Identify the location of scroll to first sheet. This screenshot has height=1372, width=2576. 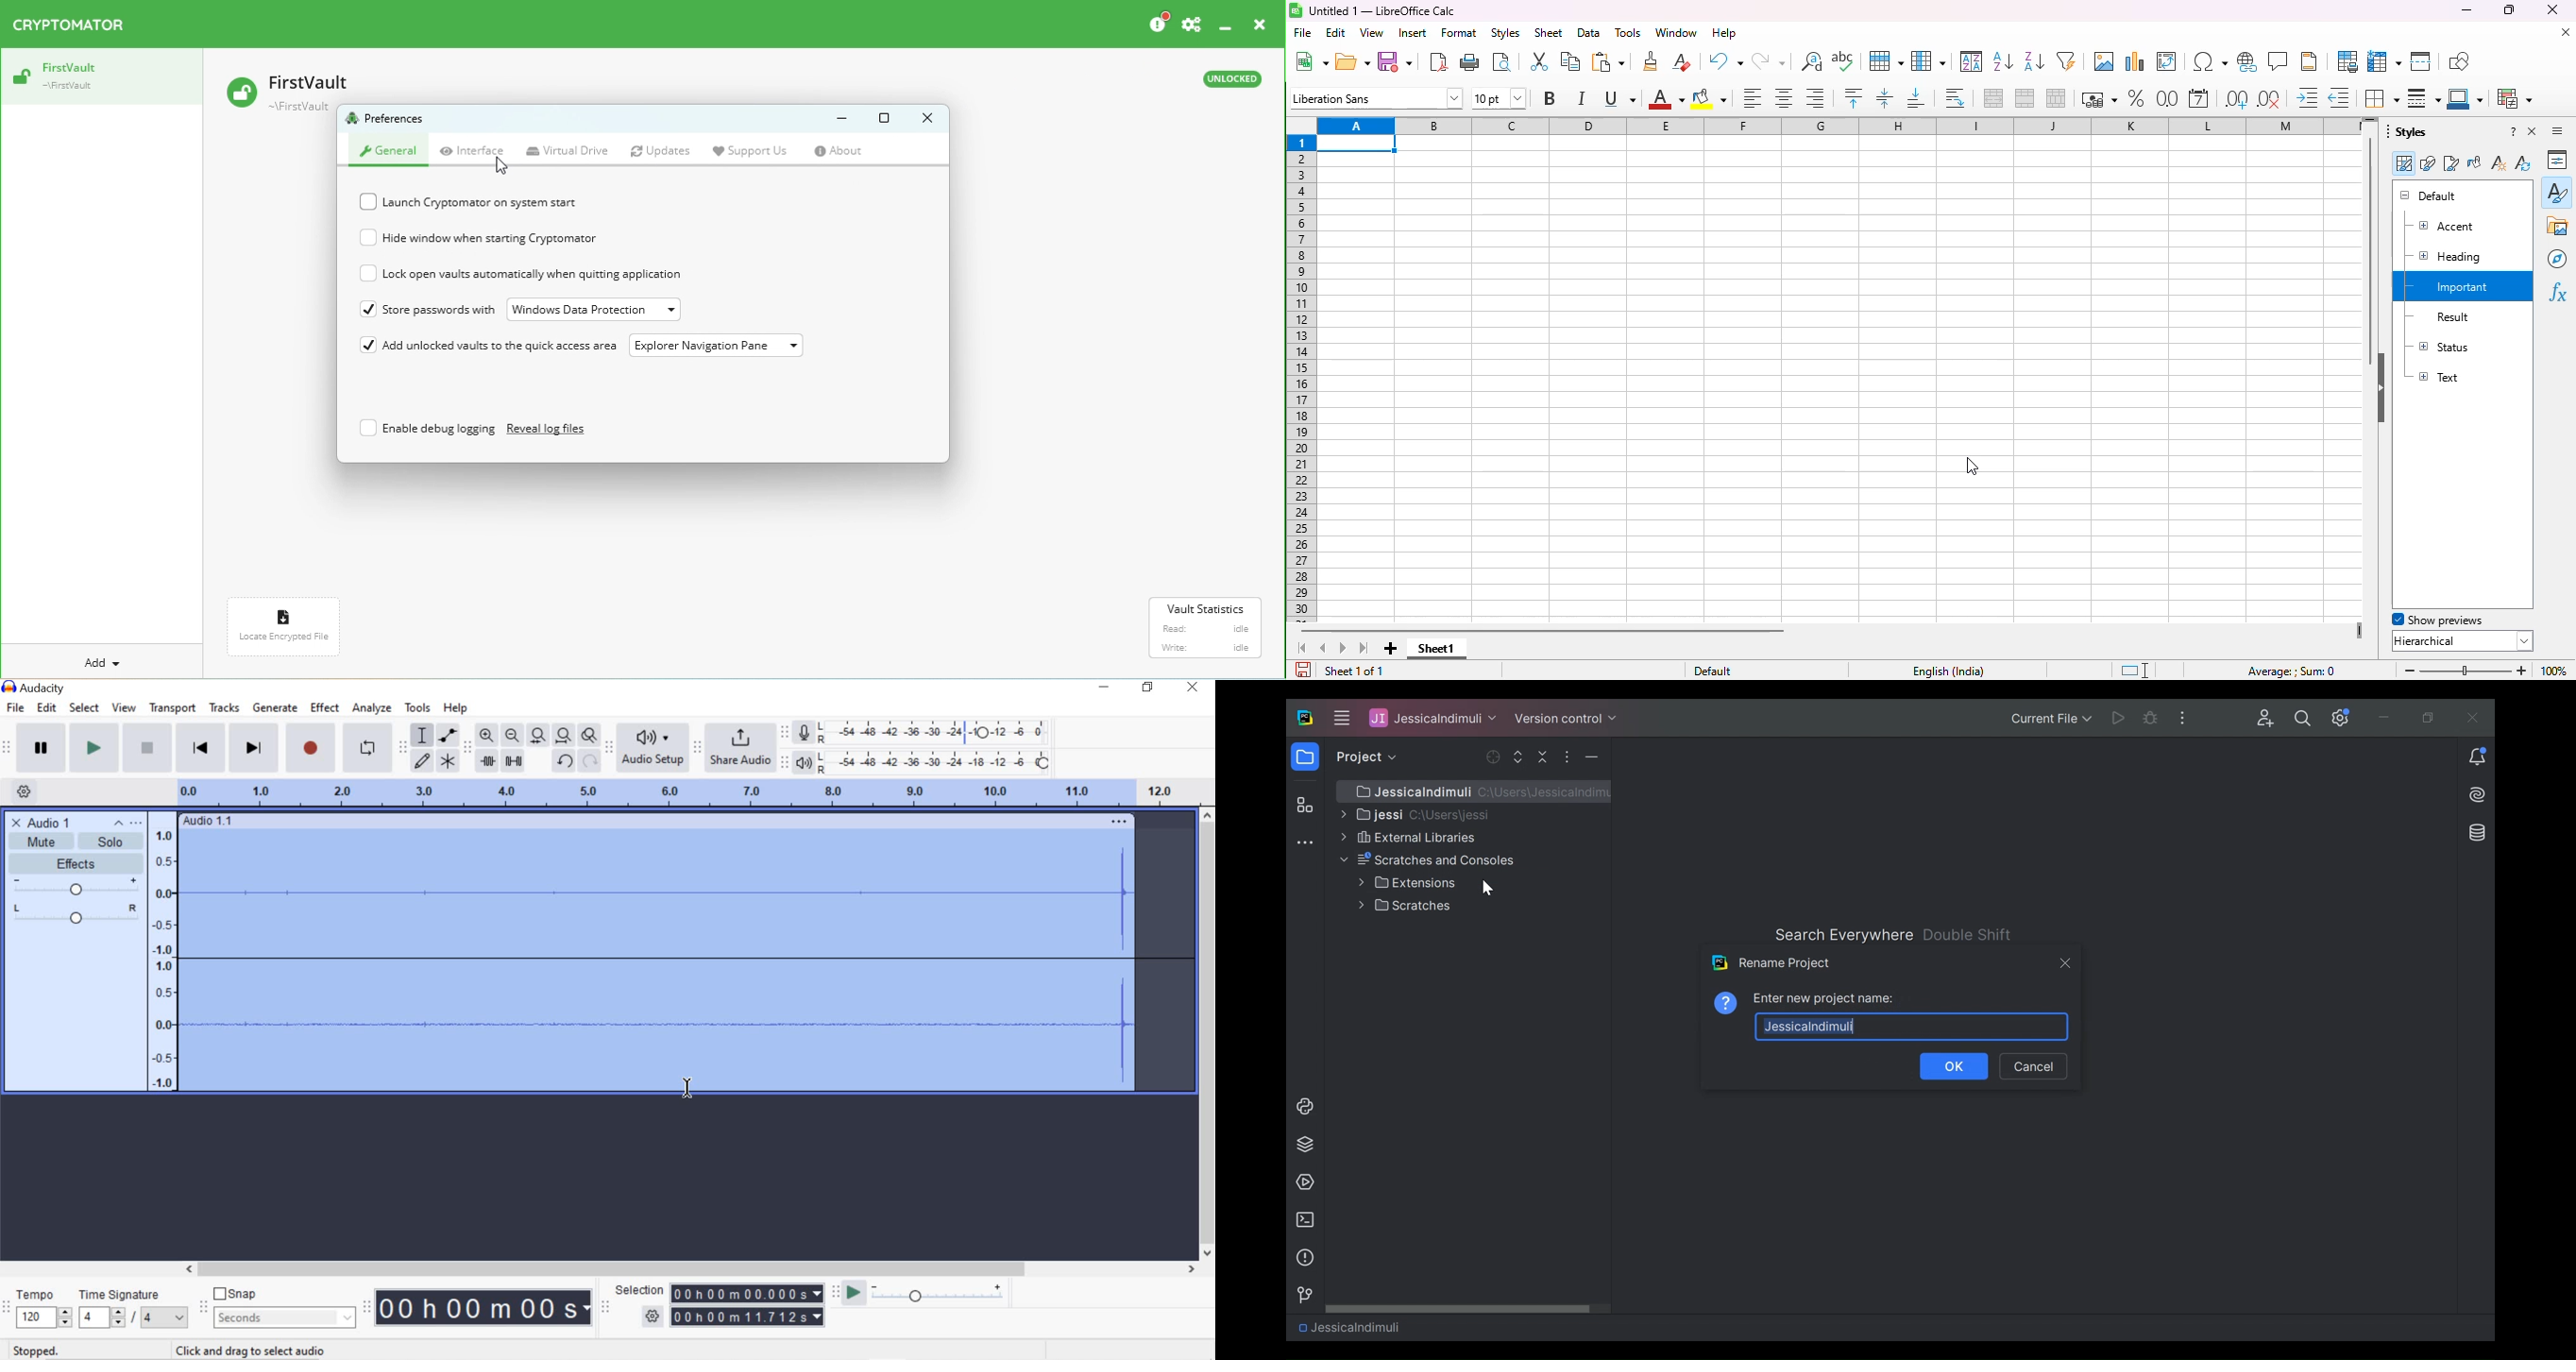
(1300, 649).